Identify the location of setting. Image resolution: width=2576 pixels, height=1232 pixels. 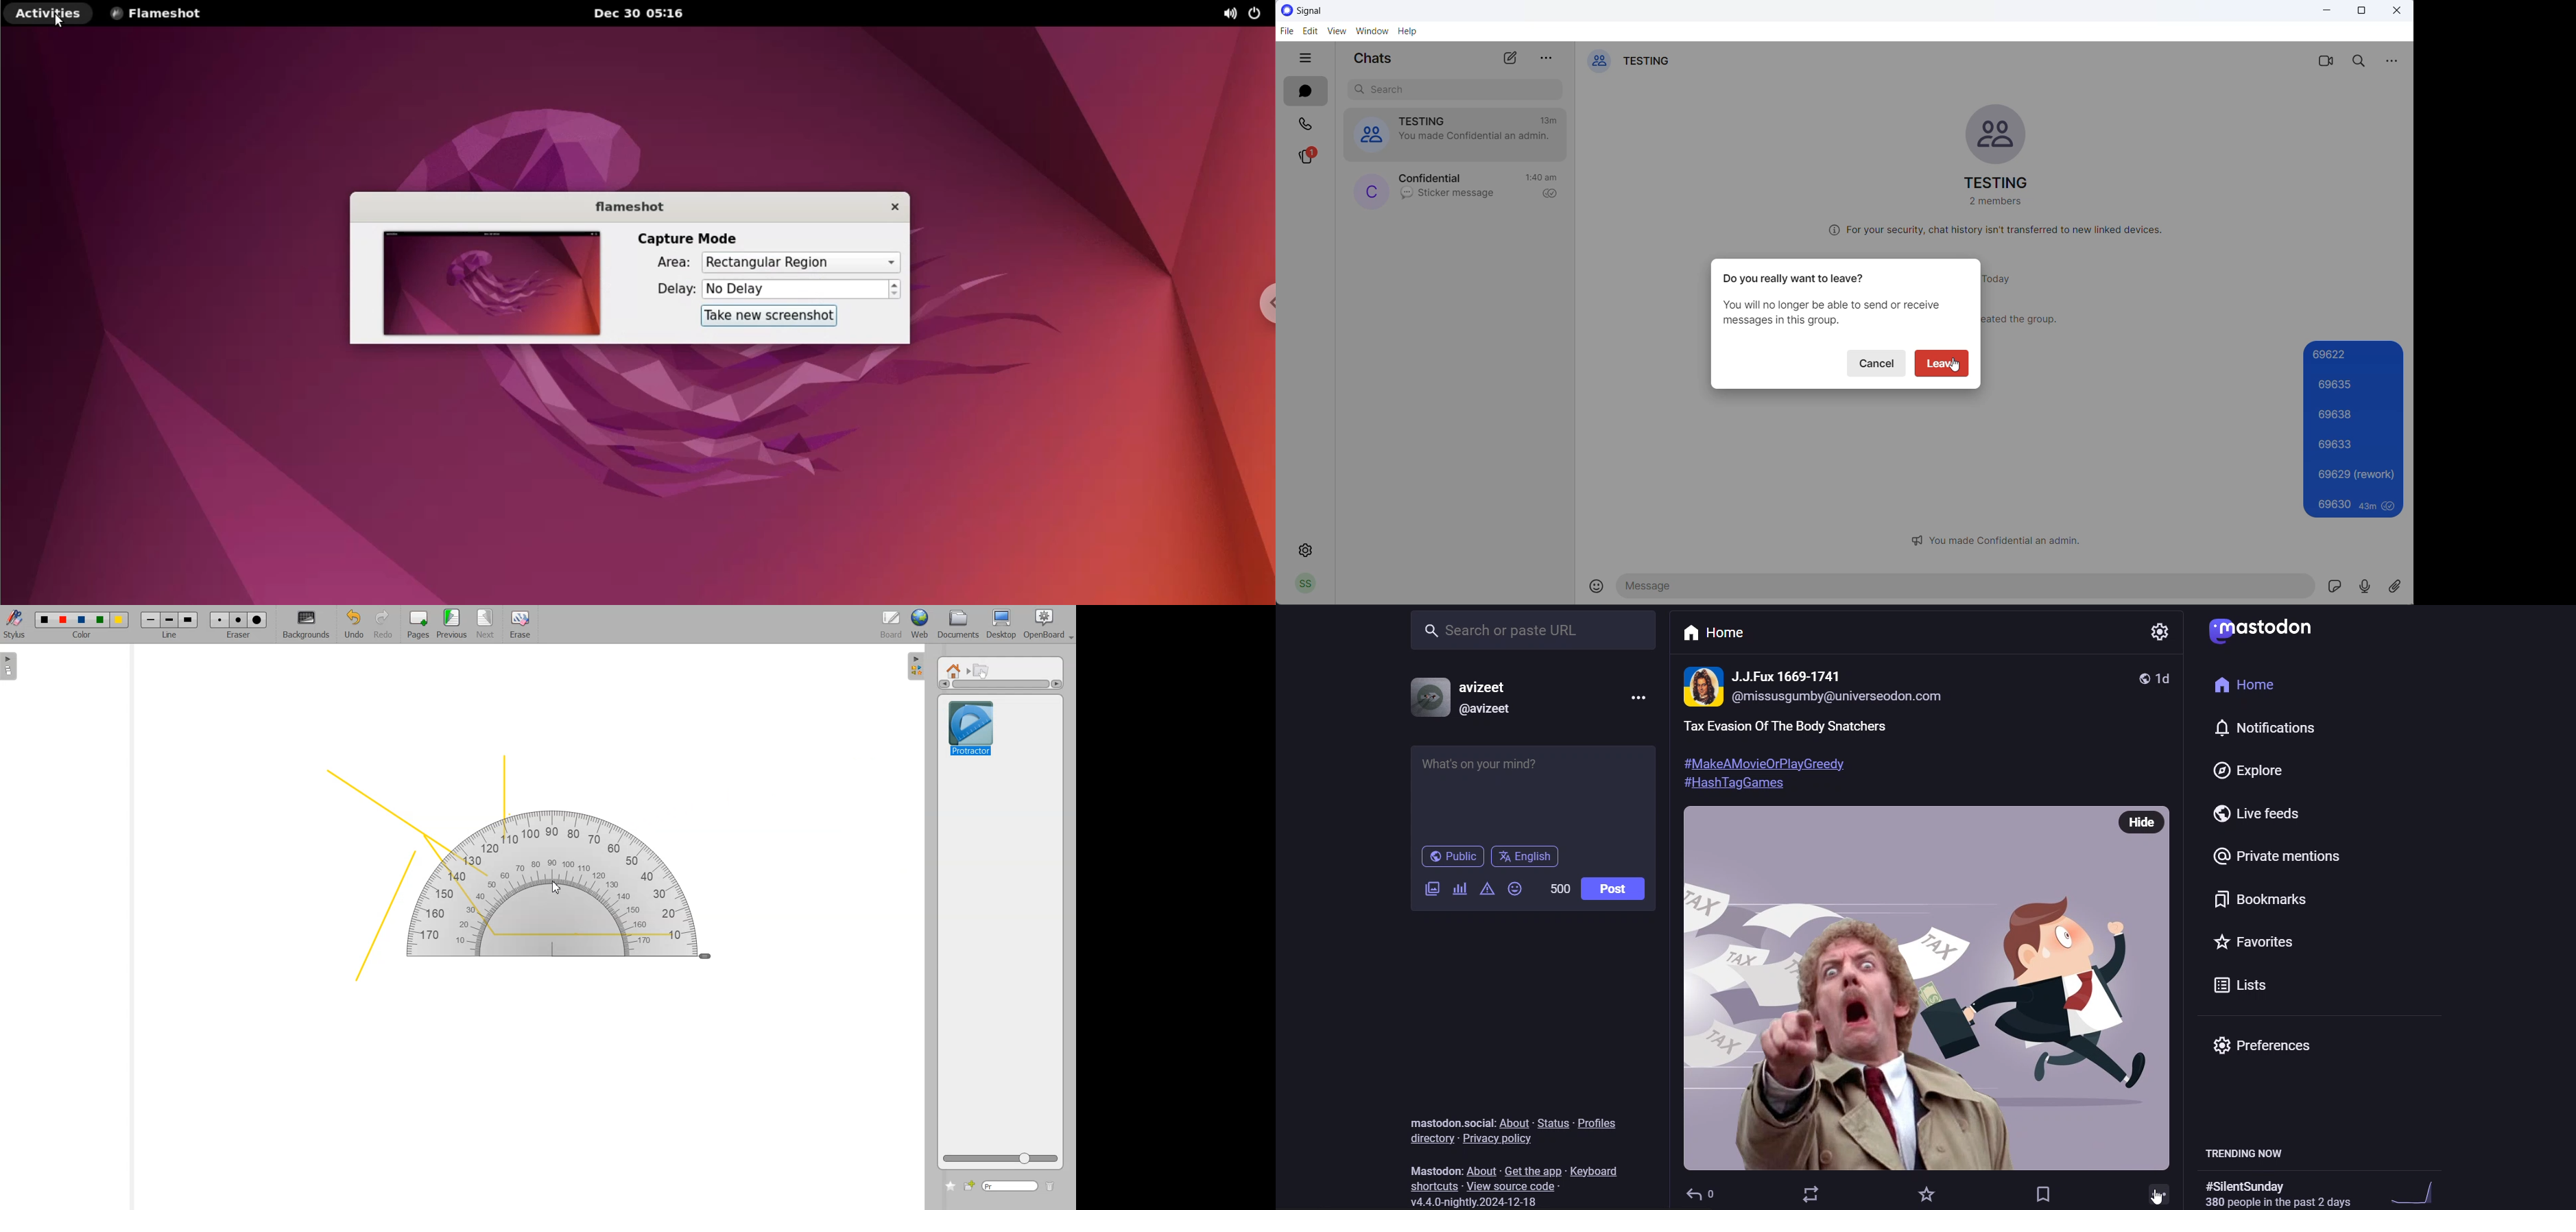
(2162, 631).